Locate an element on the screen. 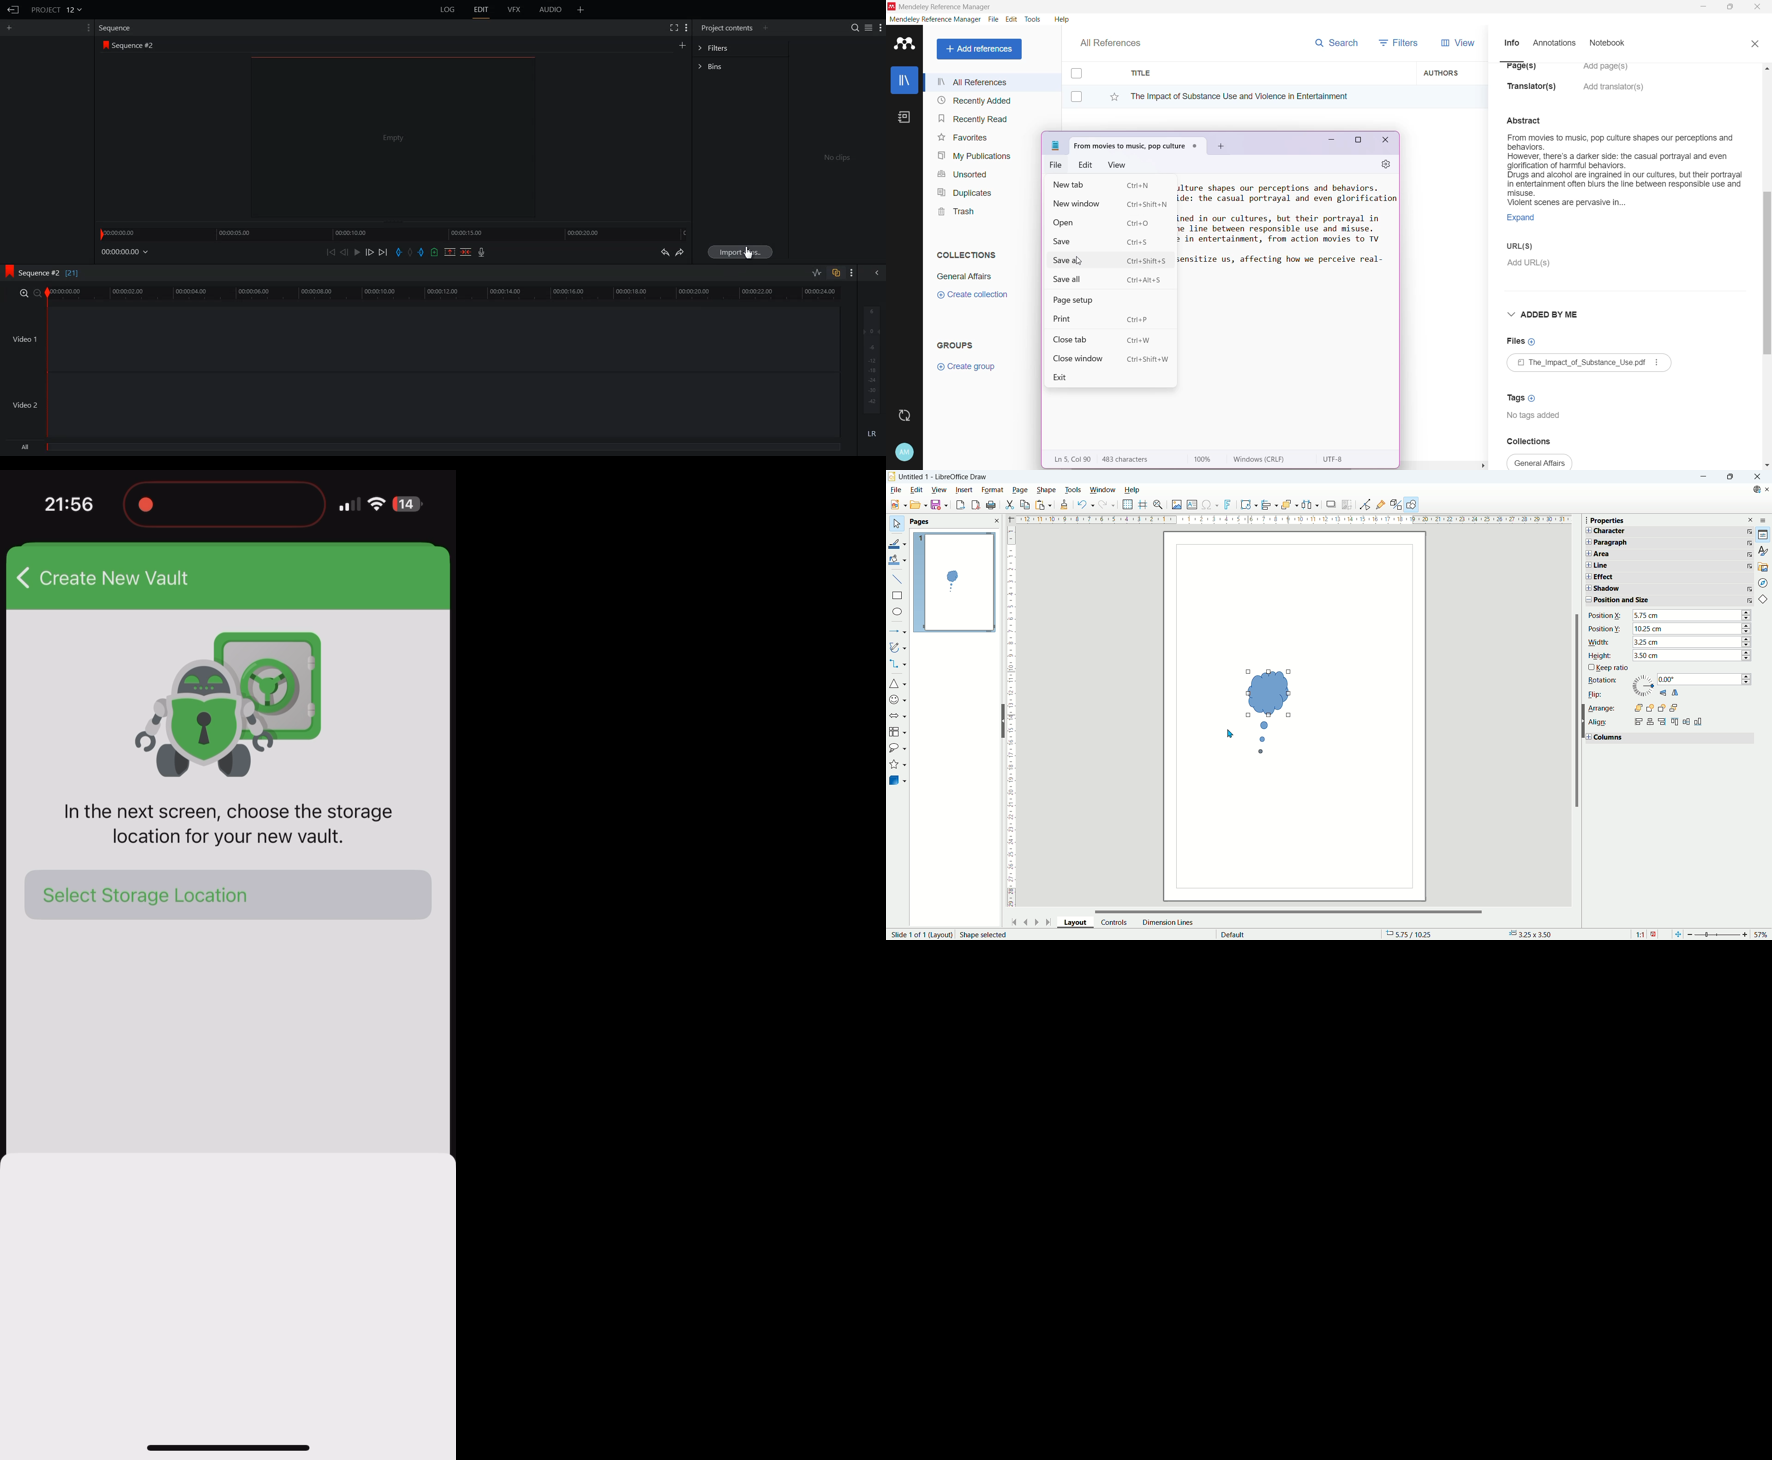 The height and width of the screenshot is (1484, 1792). Align is located at coordinates (1599, 723).